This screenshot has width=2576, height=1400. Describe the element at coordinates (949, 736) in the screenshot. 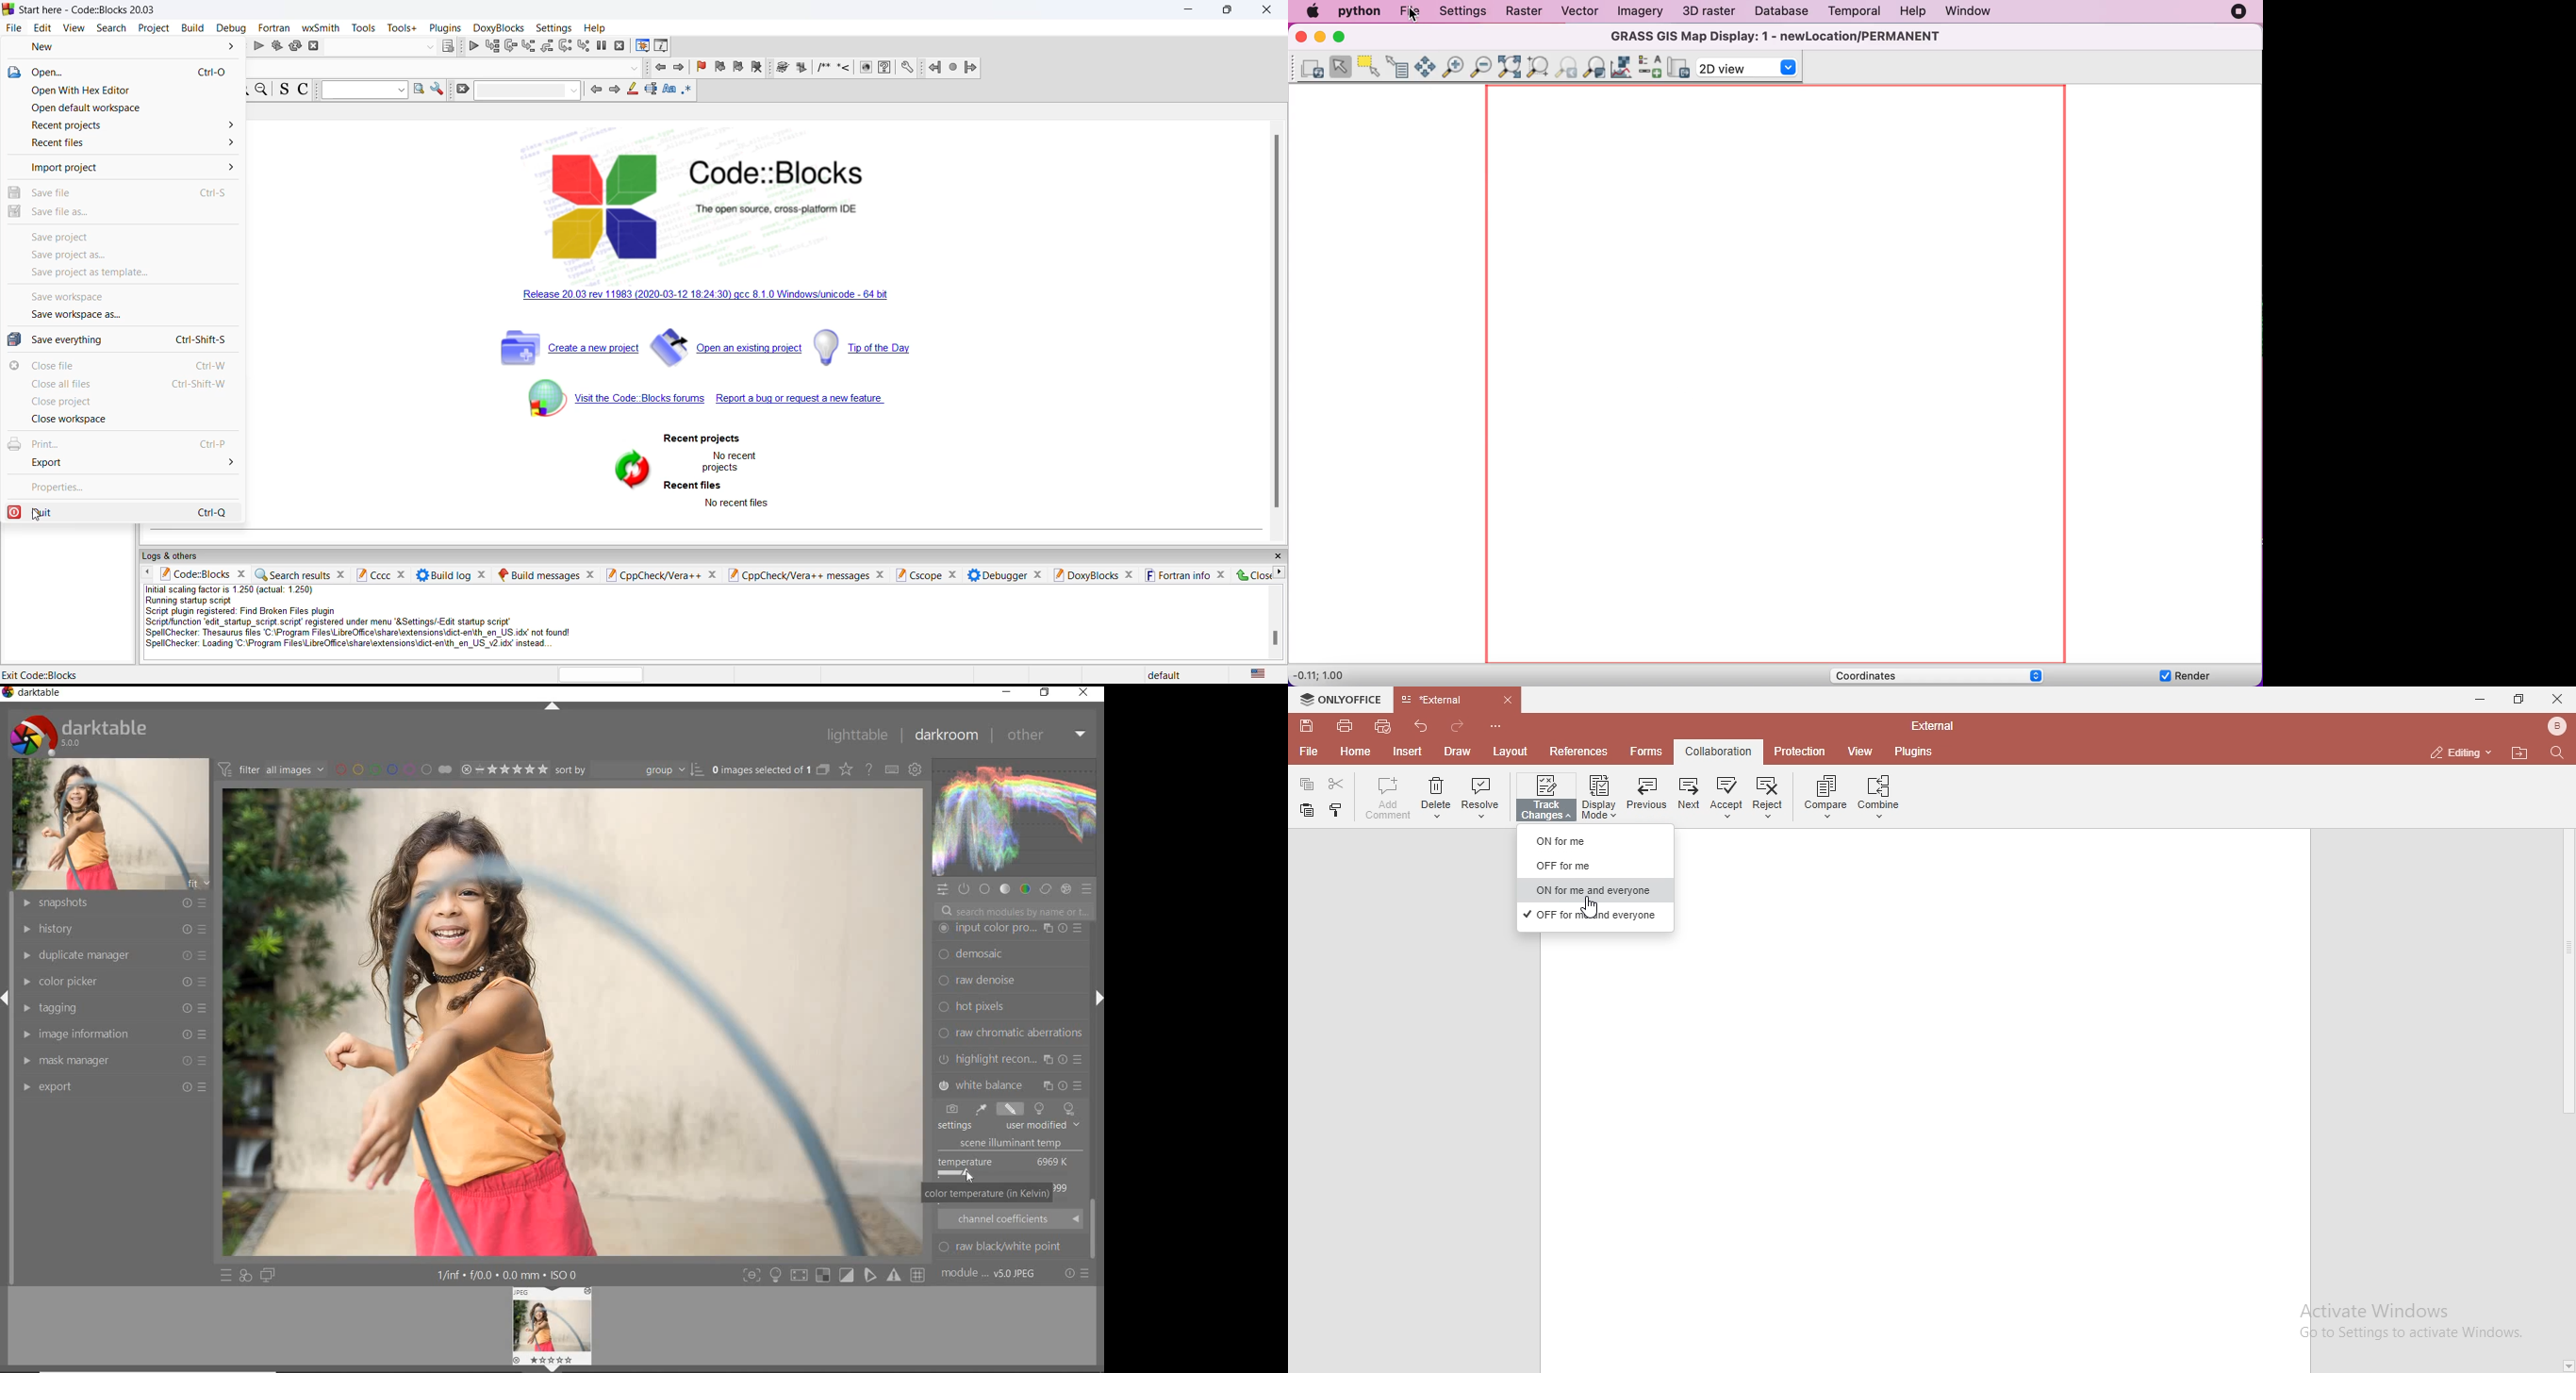

I see `darkroom` at that location.